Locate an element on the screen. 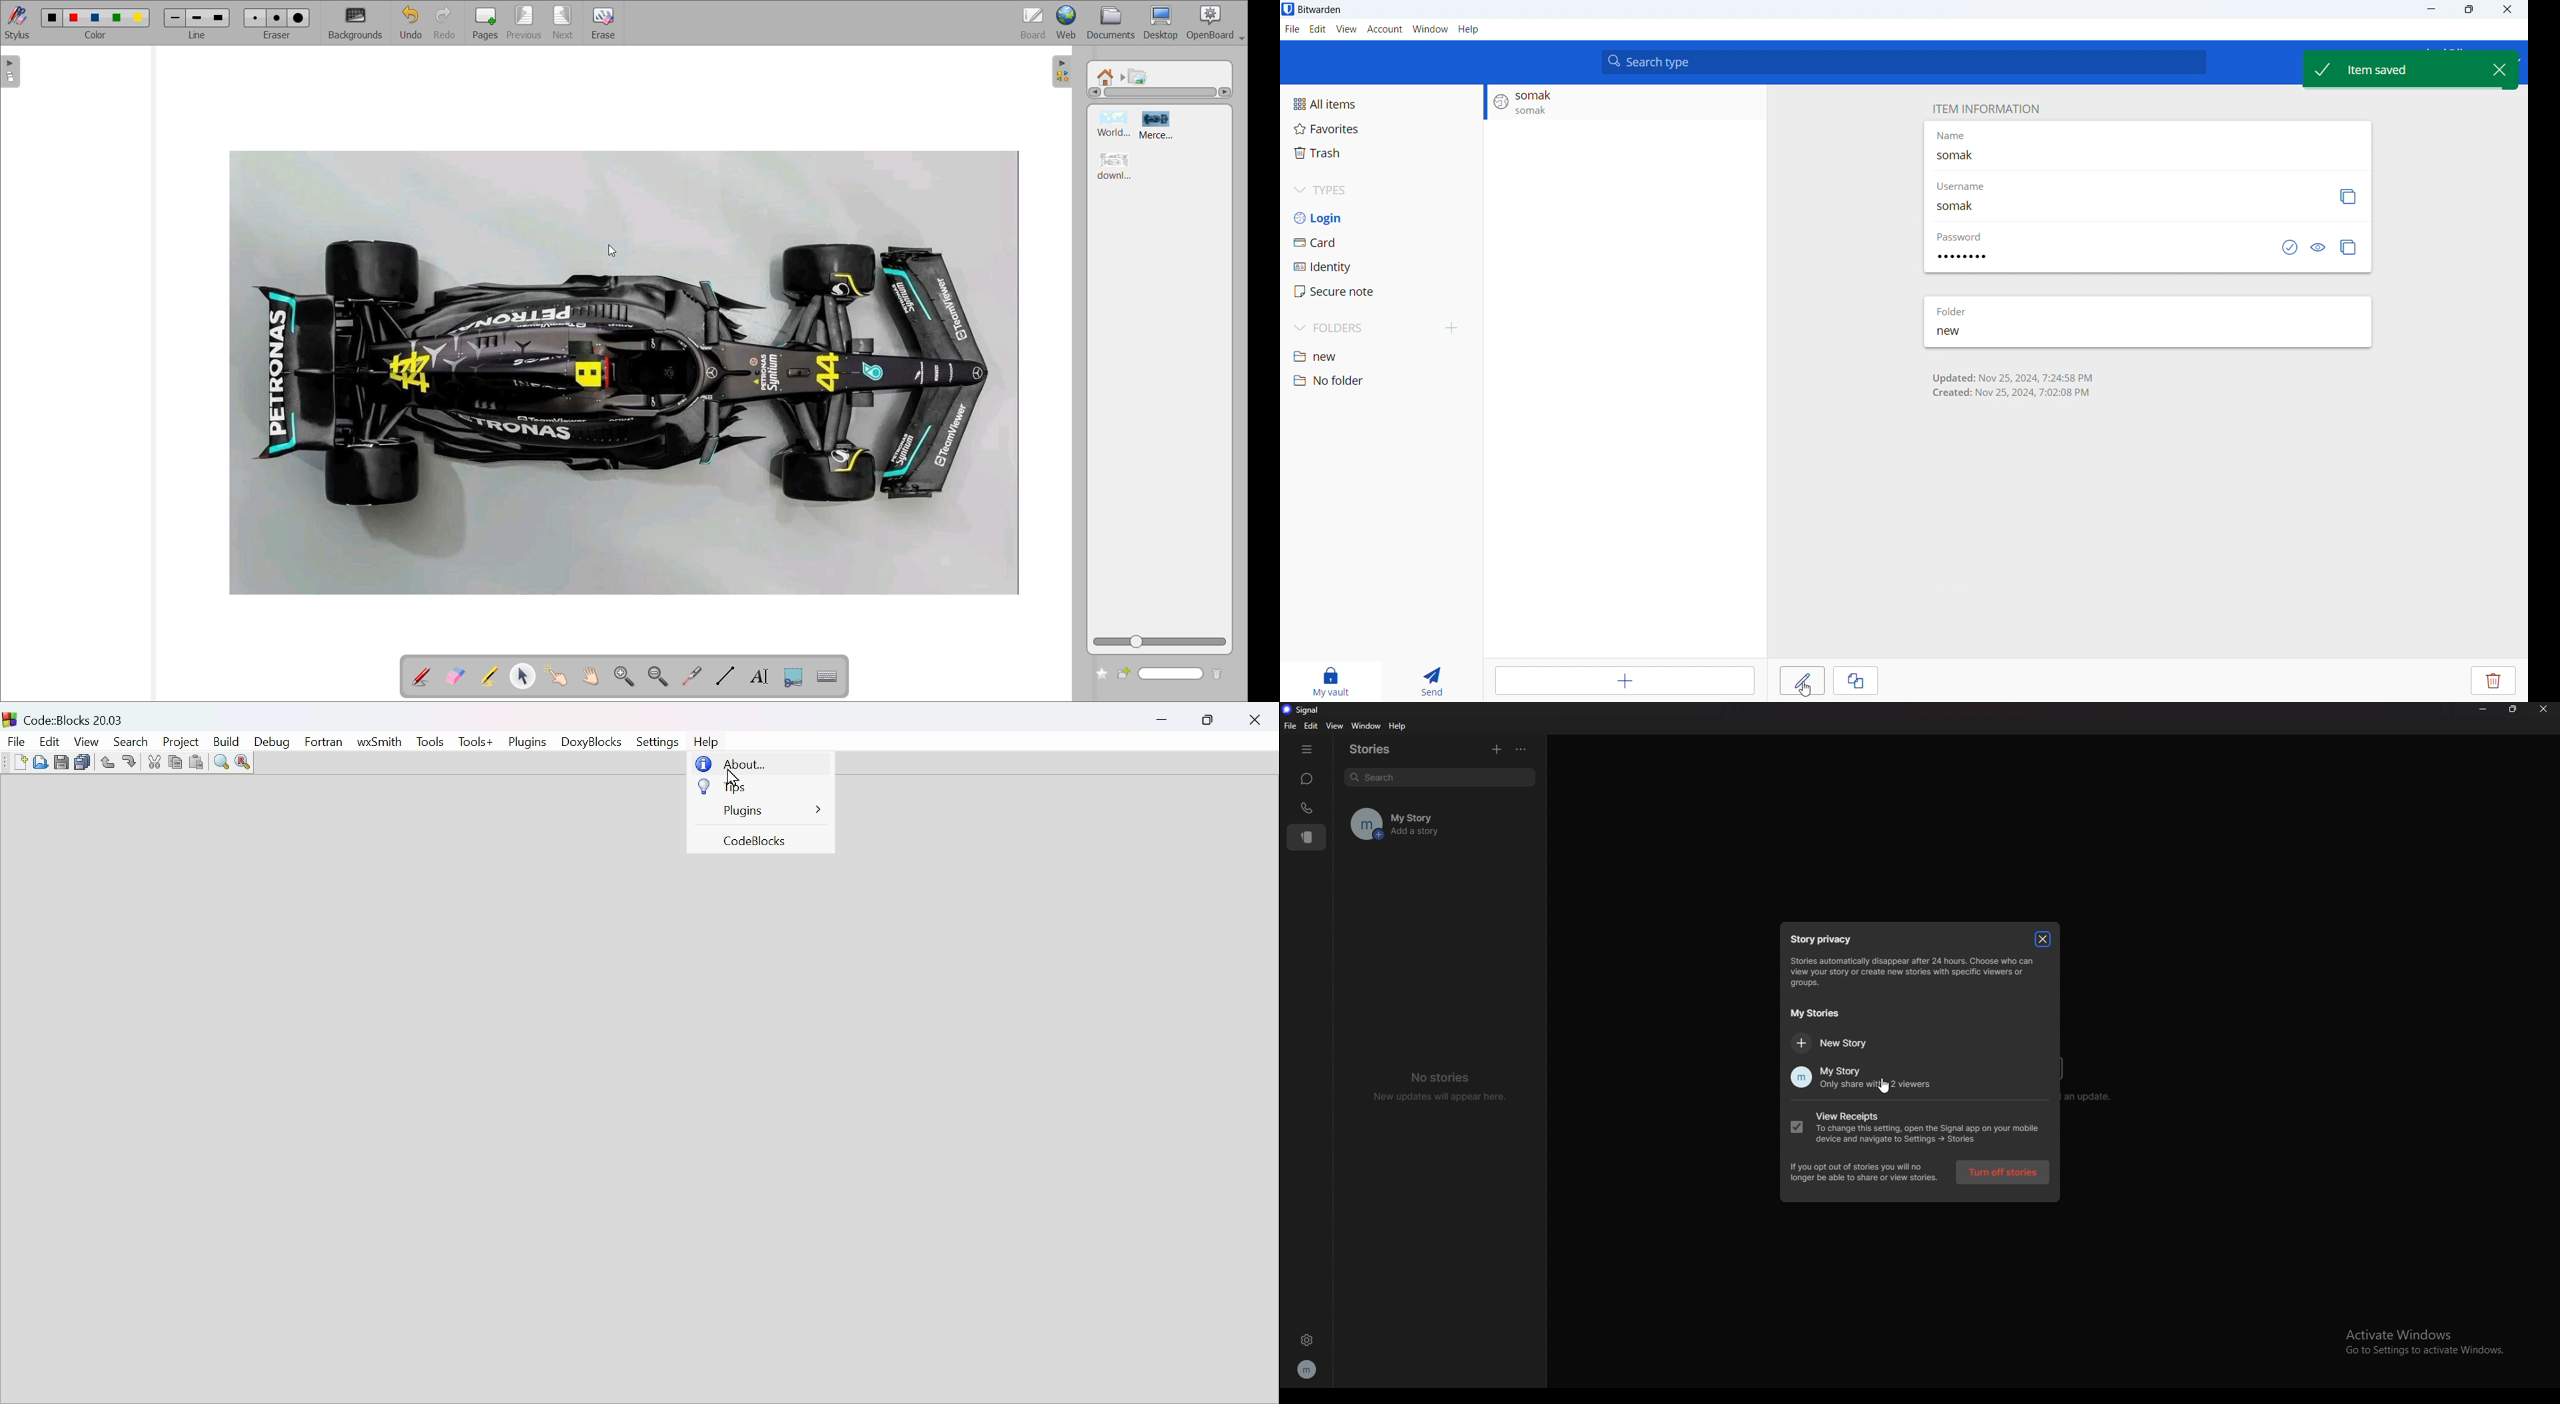  collapse is located at coordinates (1065, 70).